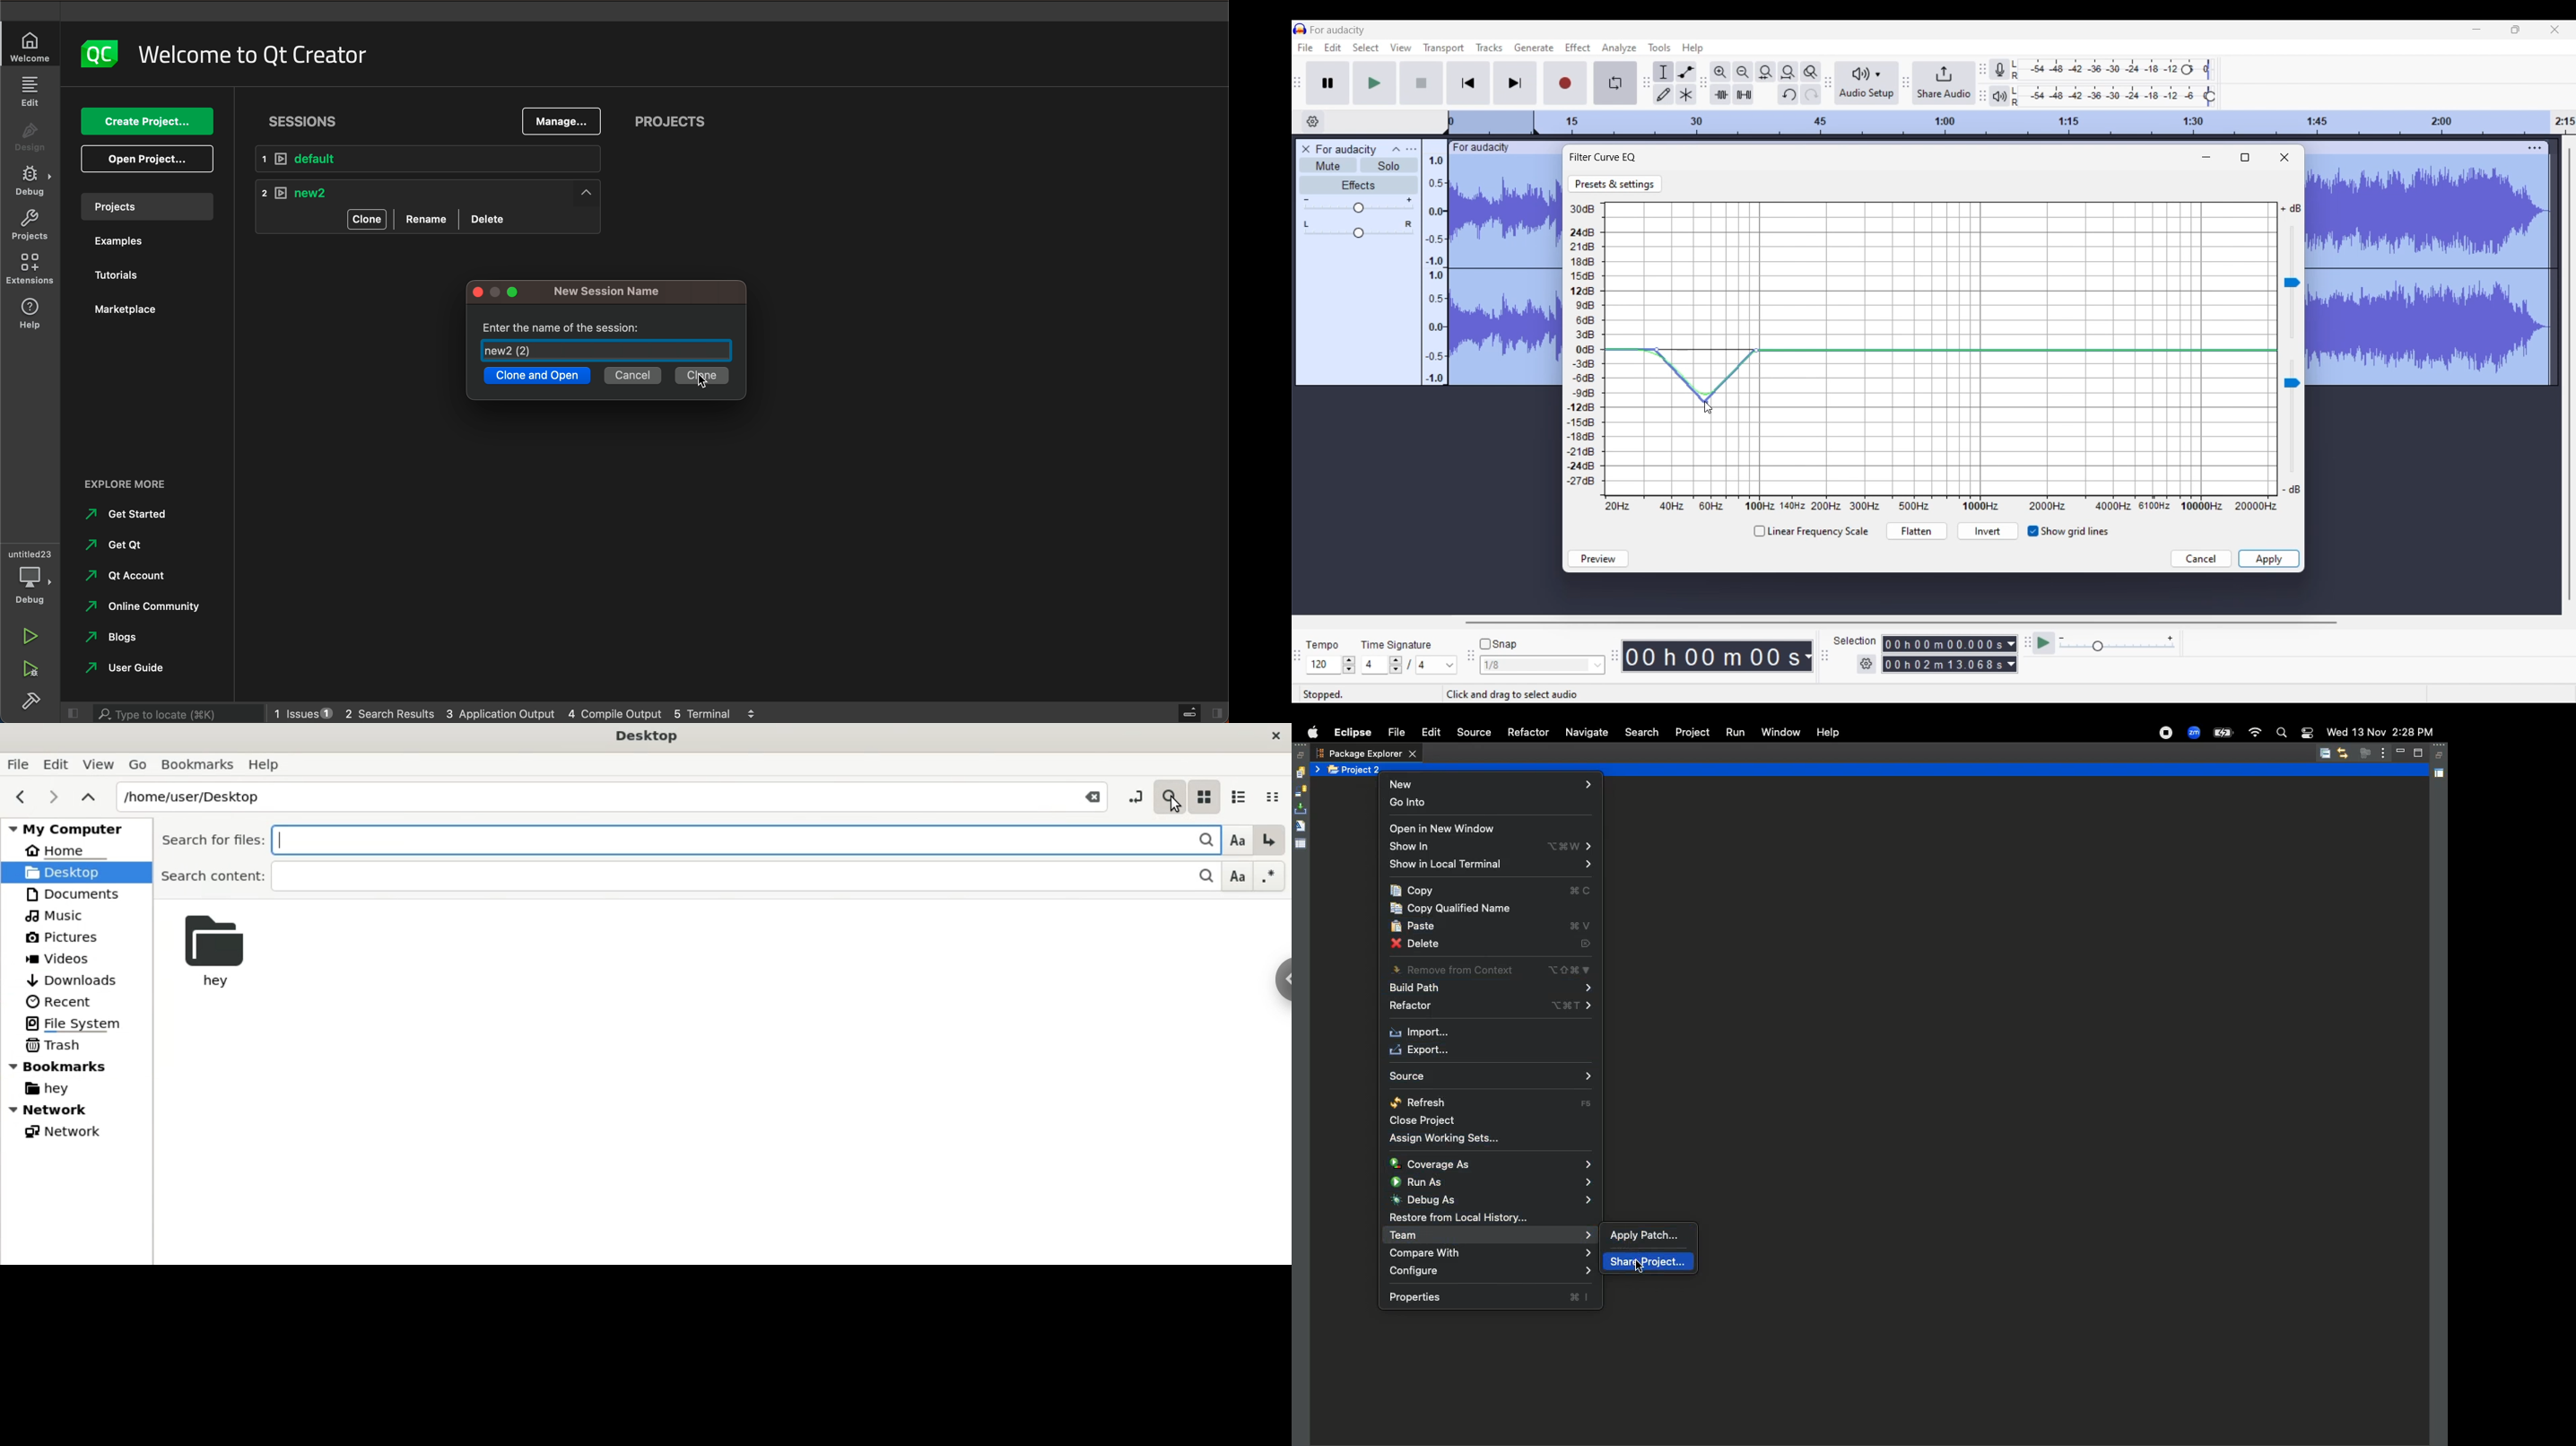 This screenshot has width=2576, height=1456. What do you see at coordinates (2063, 638) in the screenshot?
I see `Min. playback speed` at bounding box center [2063, 638].